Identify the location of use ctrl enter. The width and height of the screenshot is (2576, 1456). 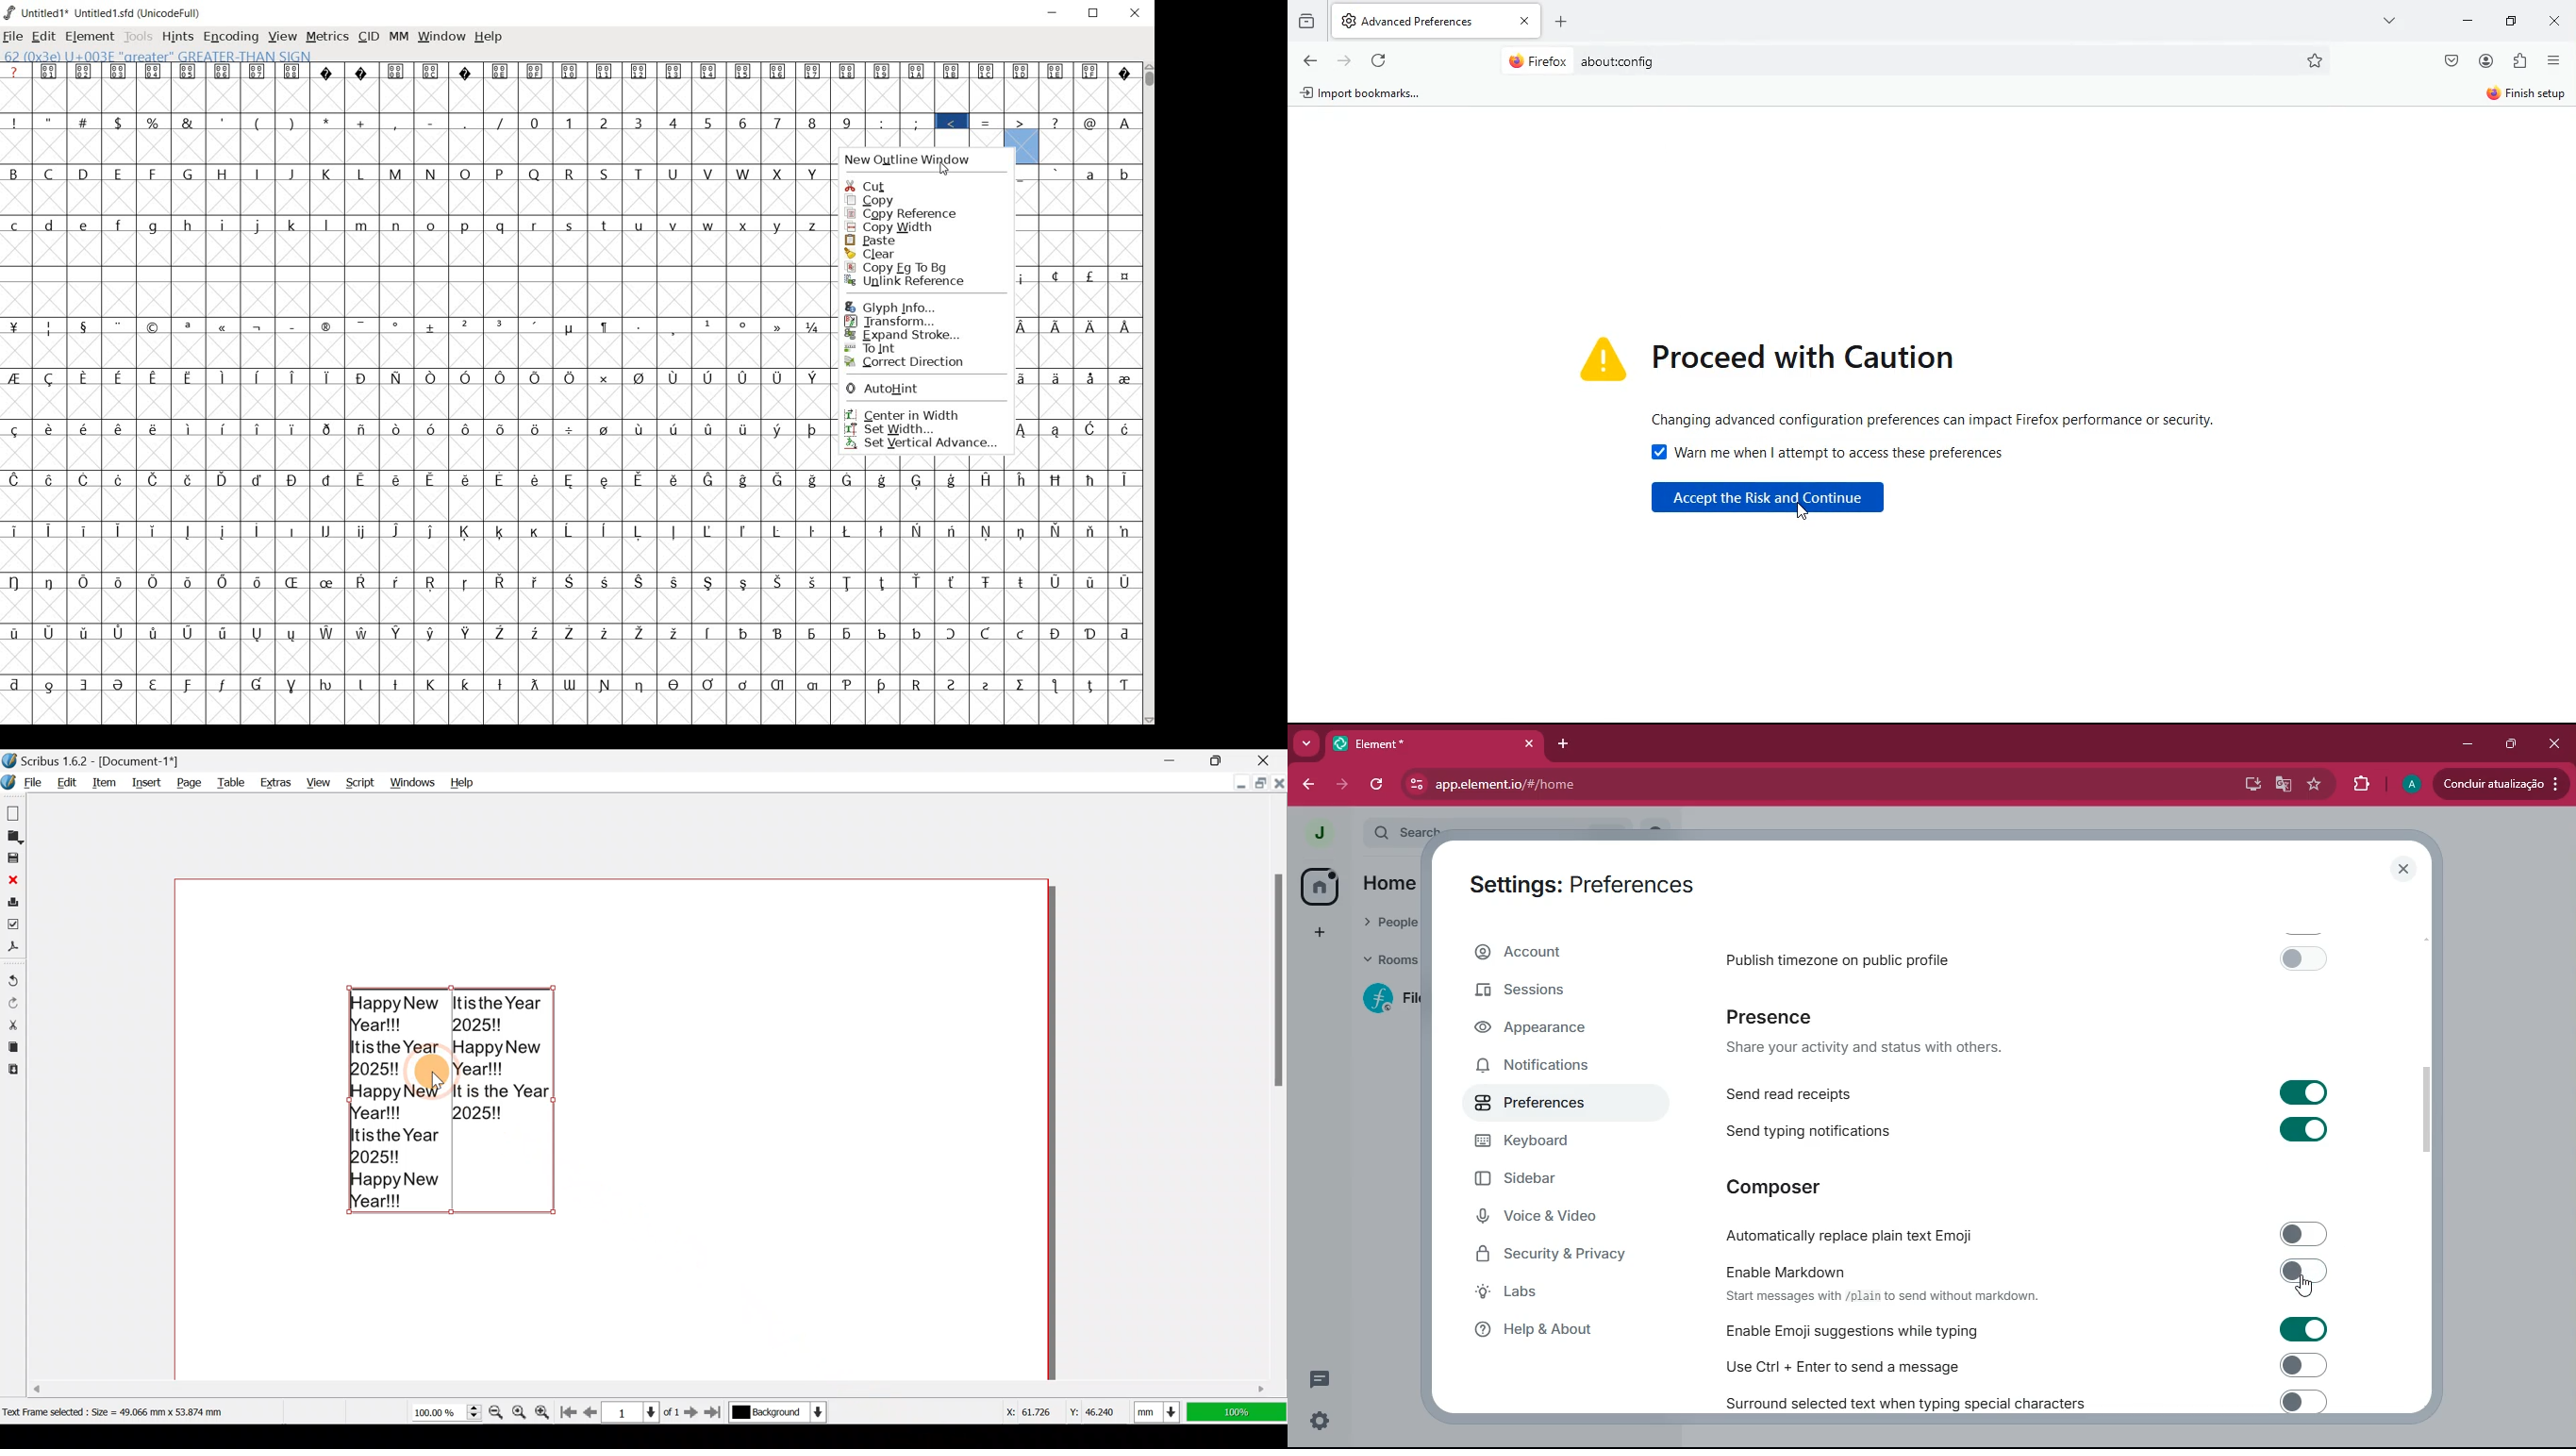
(2019, 1364).